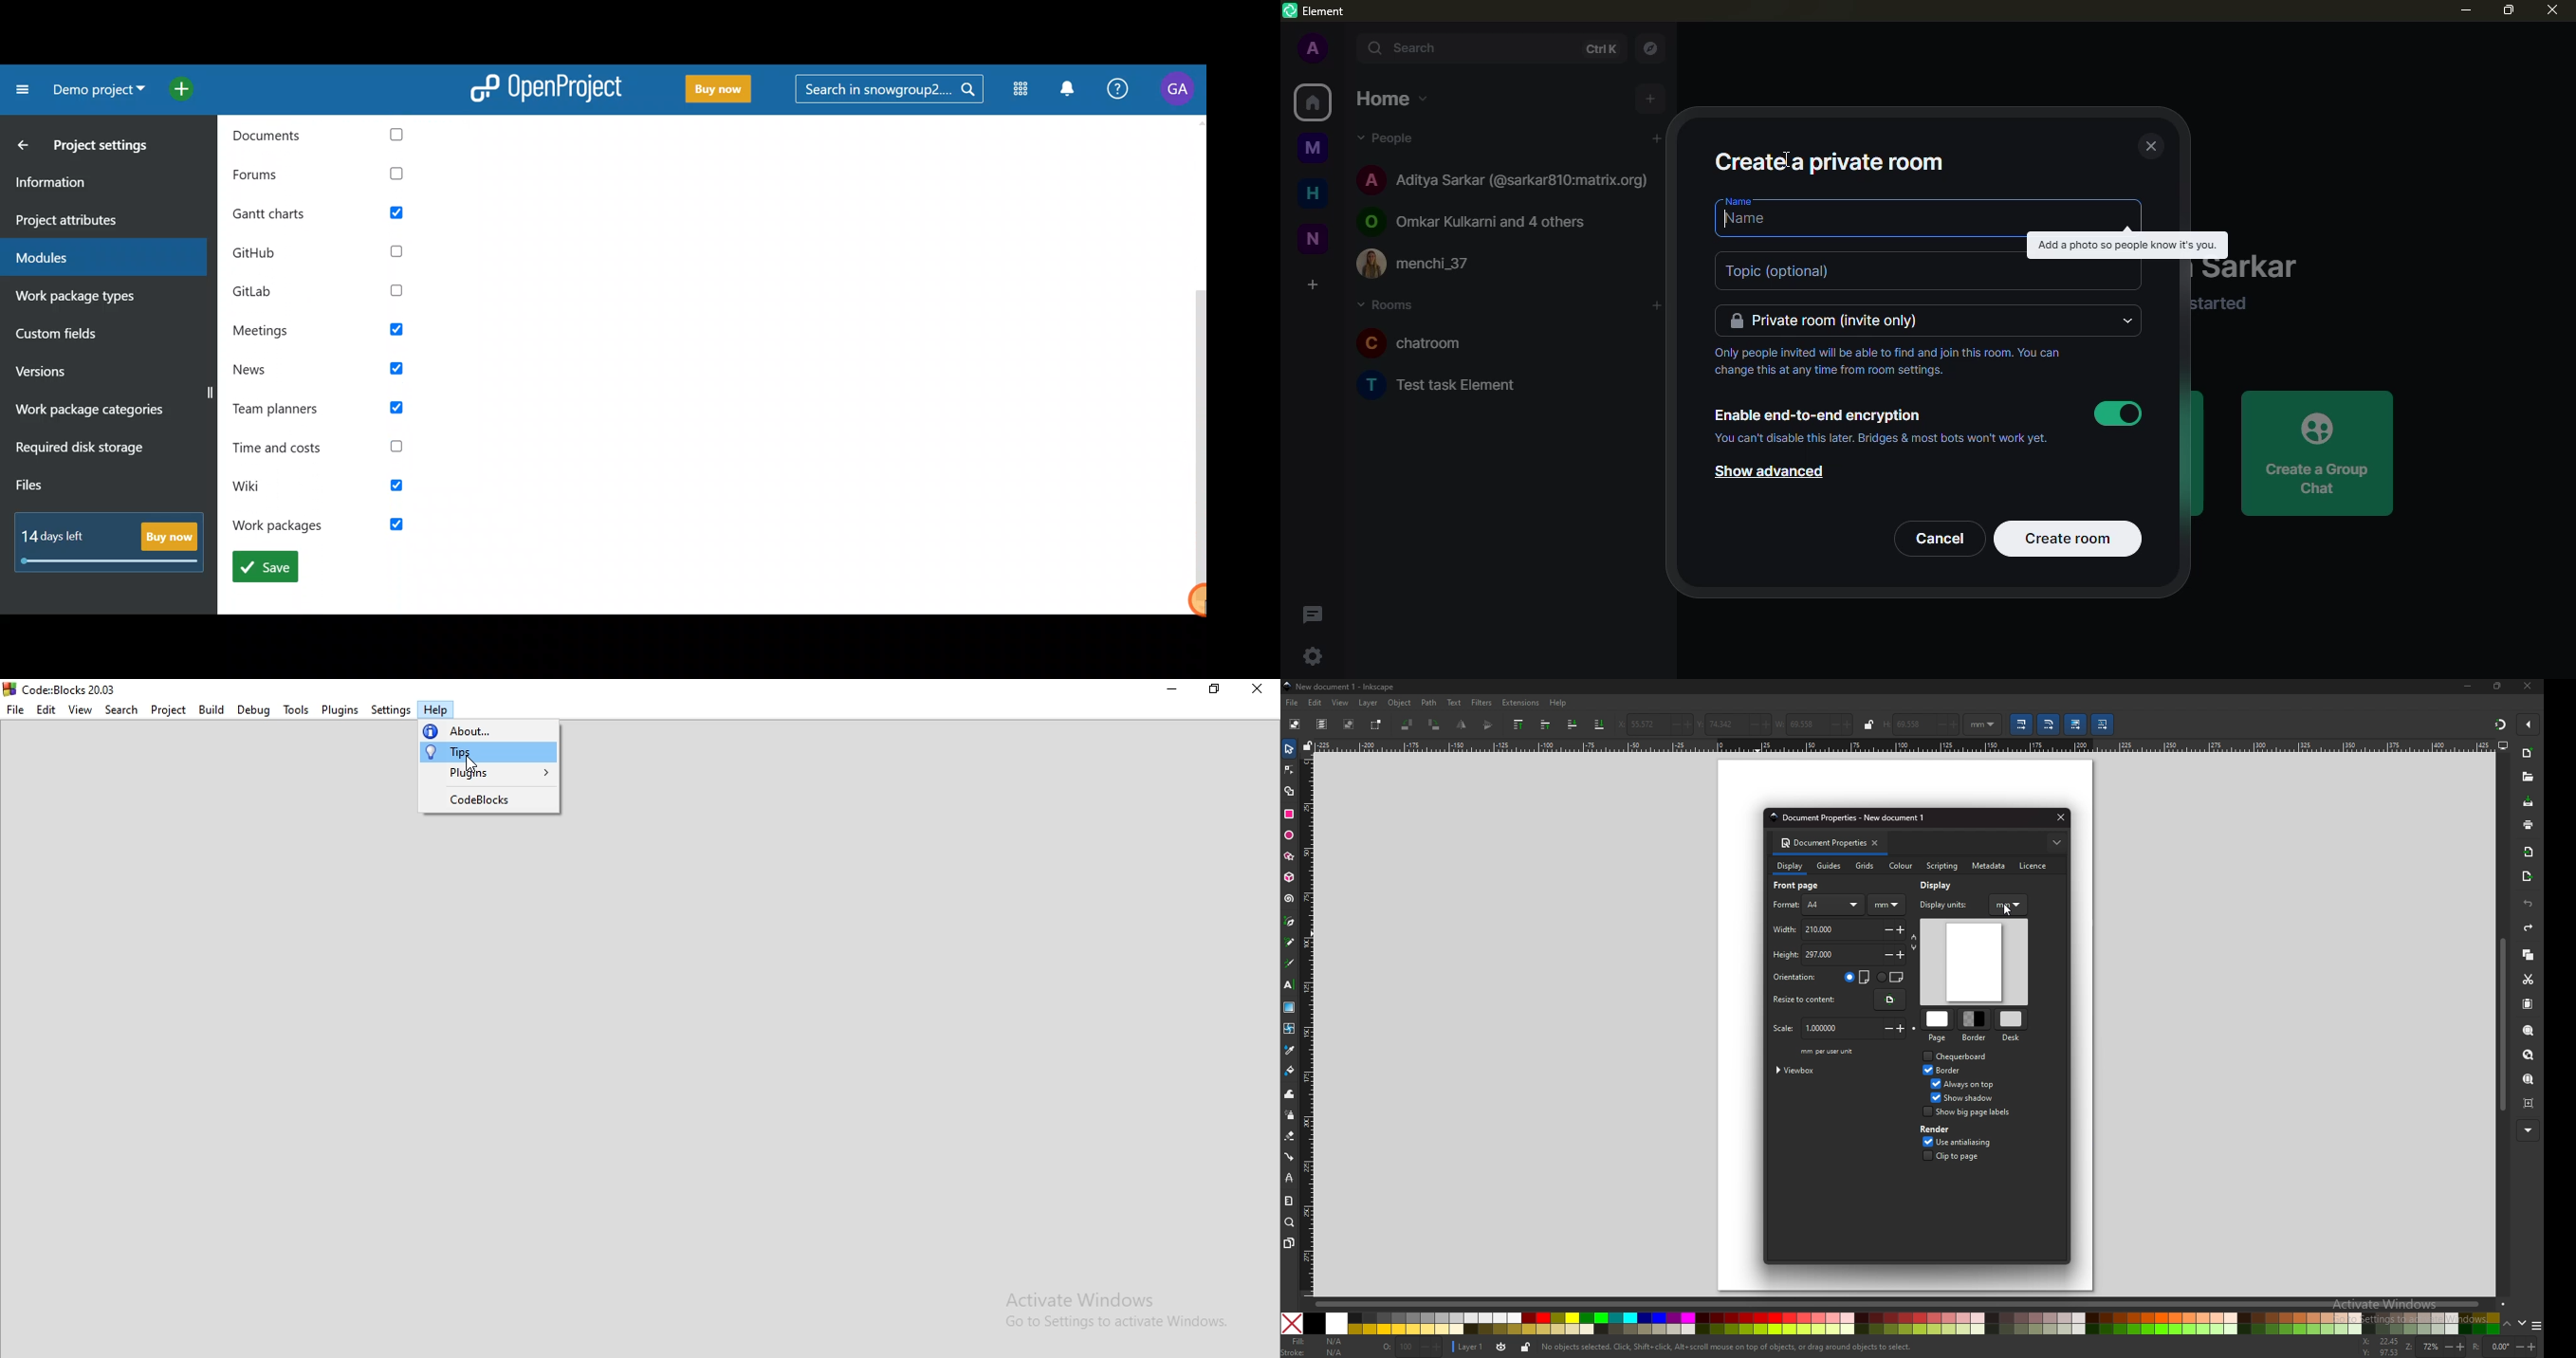 This screenshot has width=2576, height=1372. What do you see at coordinates (1834, 905) in the screenshot?
I see `AA` at bounding box center [1834, 905].